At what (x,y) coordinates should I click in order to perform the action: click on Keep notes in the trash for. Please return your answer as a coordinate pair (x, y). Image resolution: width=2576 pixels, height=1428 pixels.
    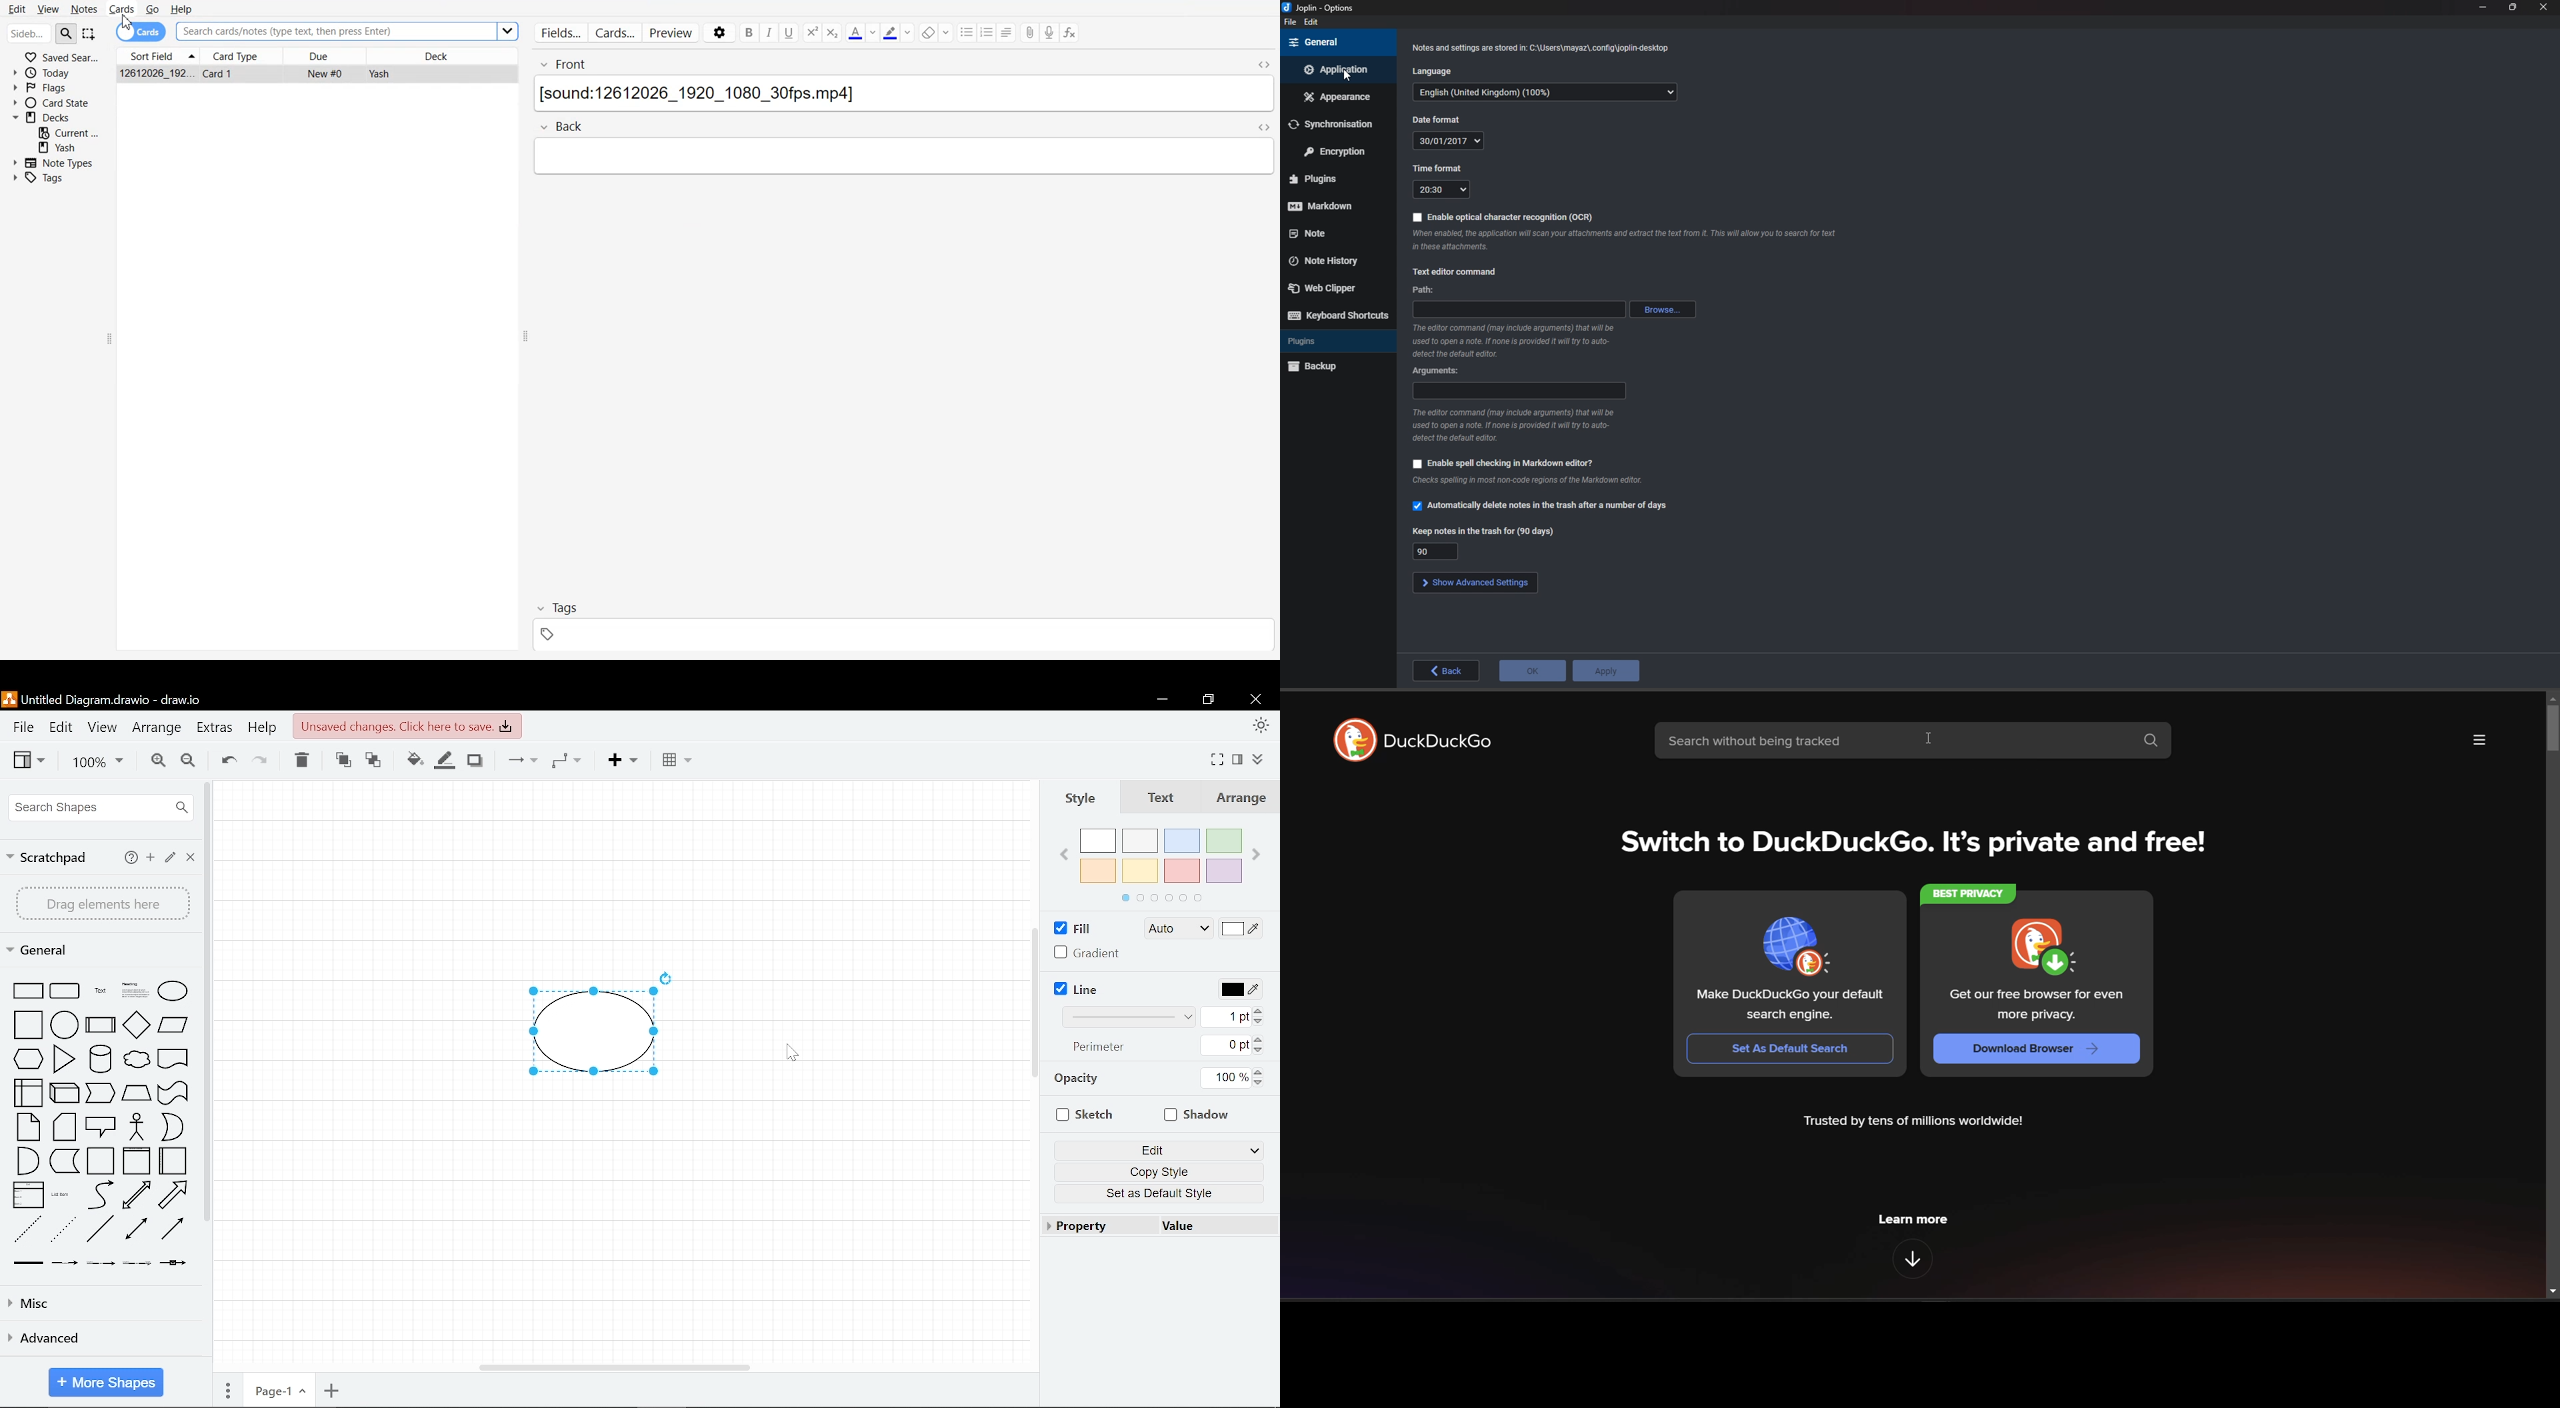
    Looking at the image, I should click on (1481, 533).